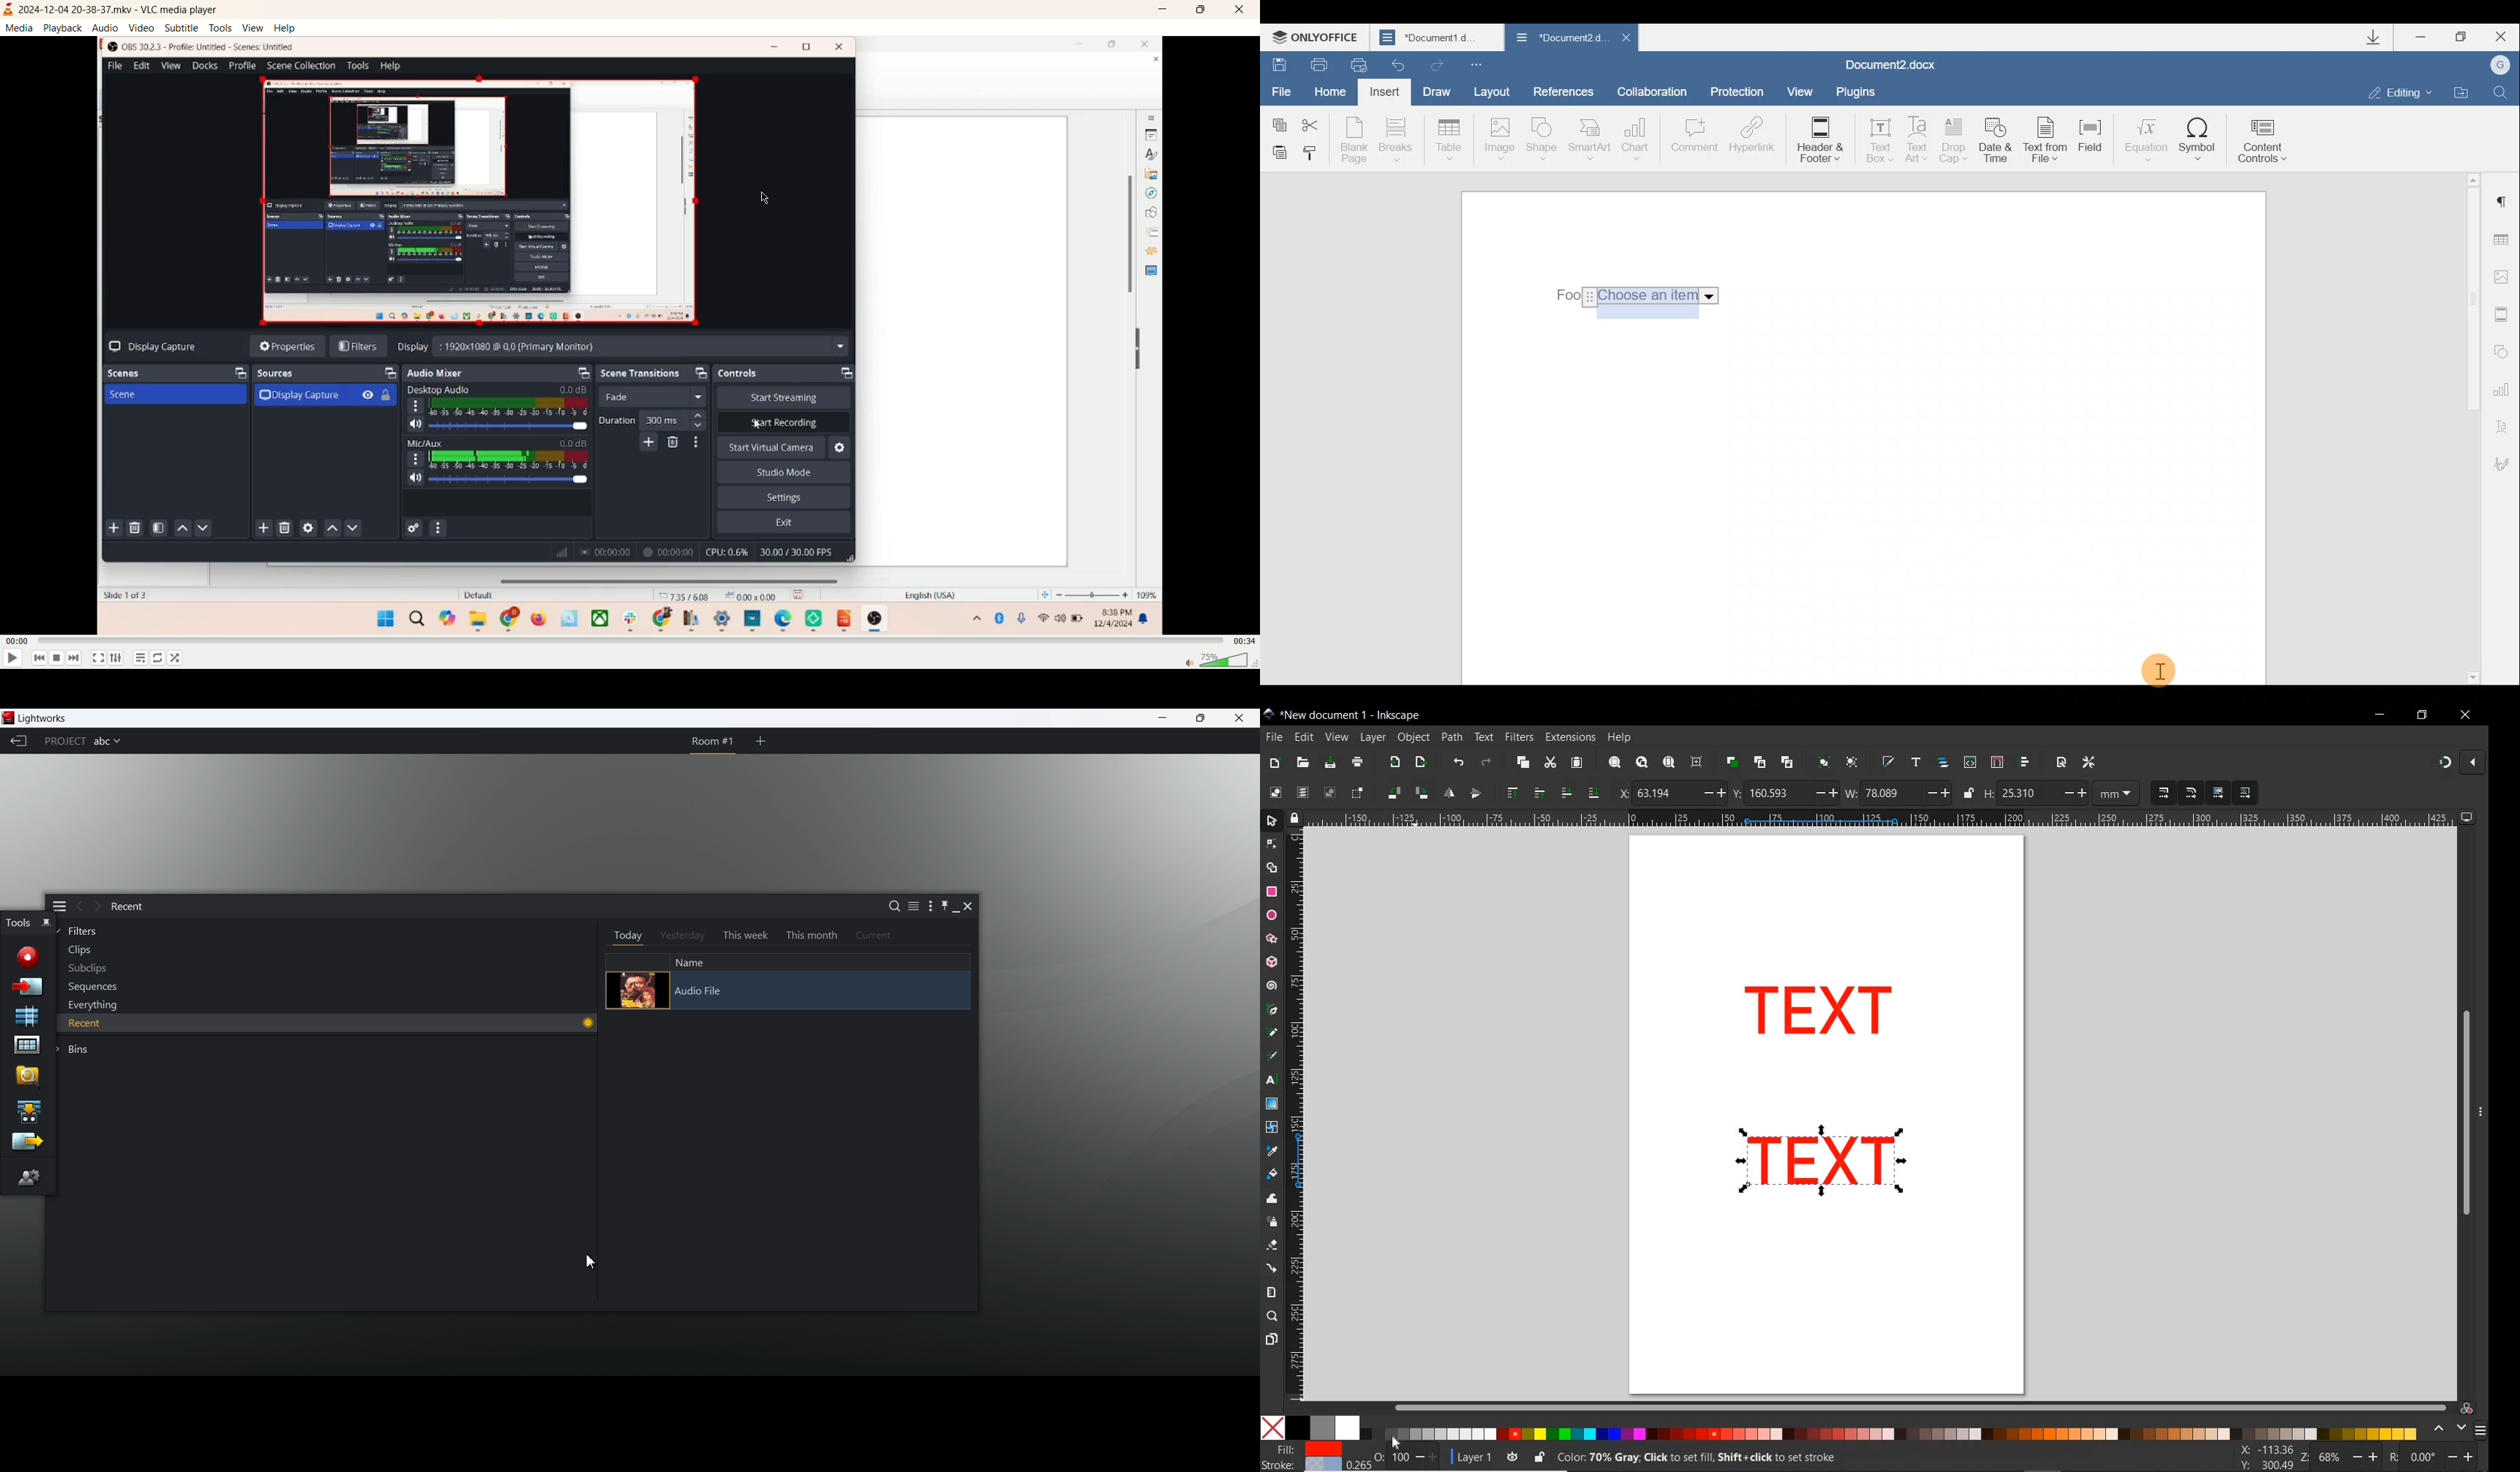 This screenshot has height=1484, width=2520. Describe the element at coordinates (1620, 738) in the screenshot. I see `help` at that location.